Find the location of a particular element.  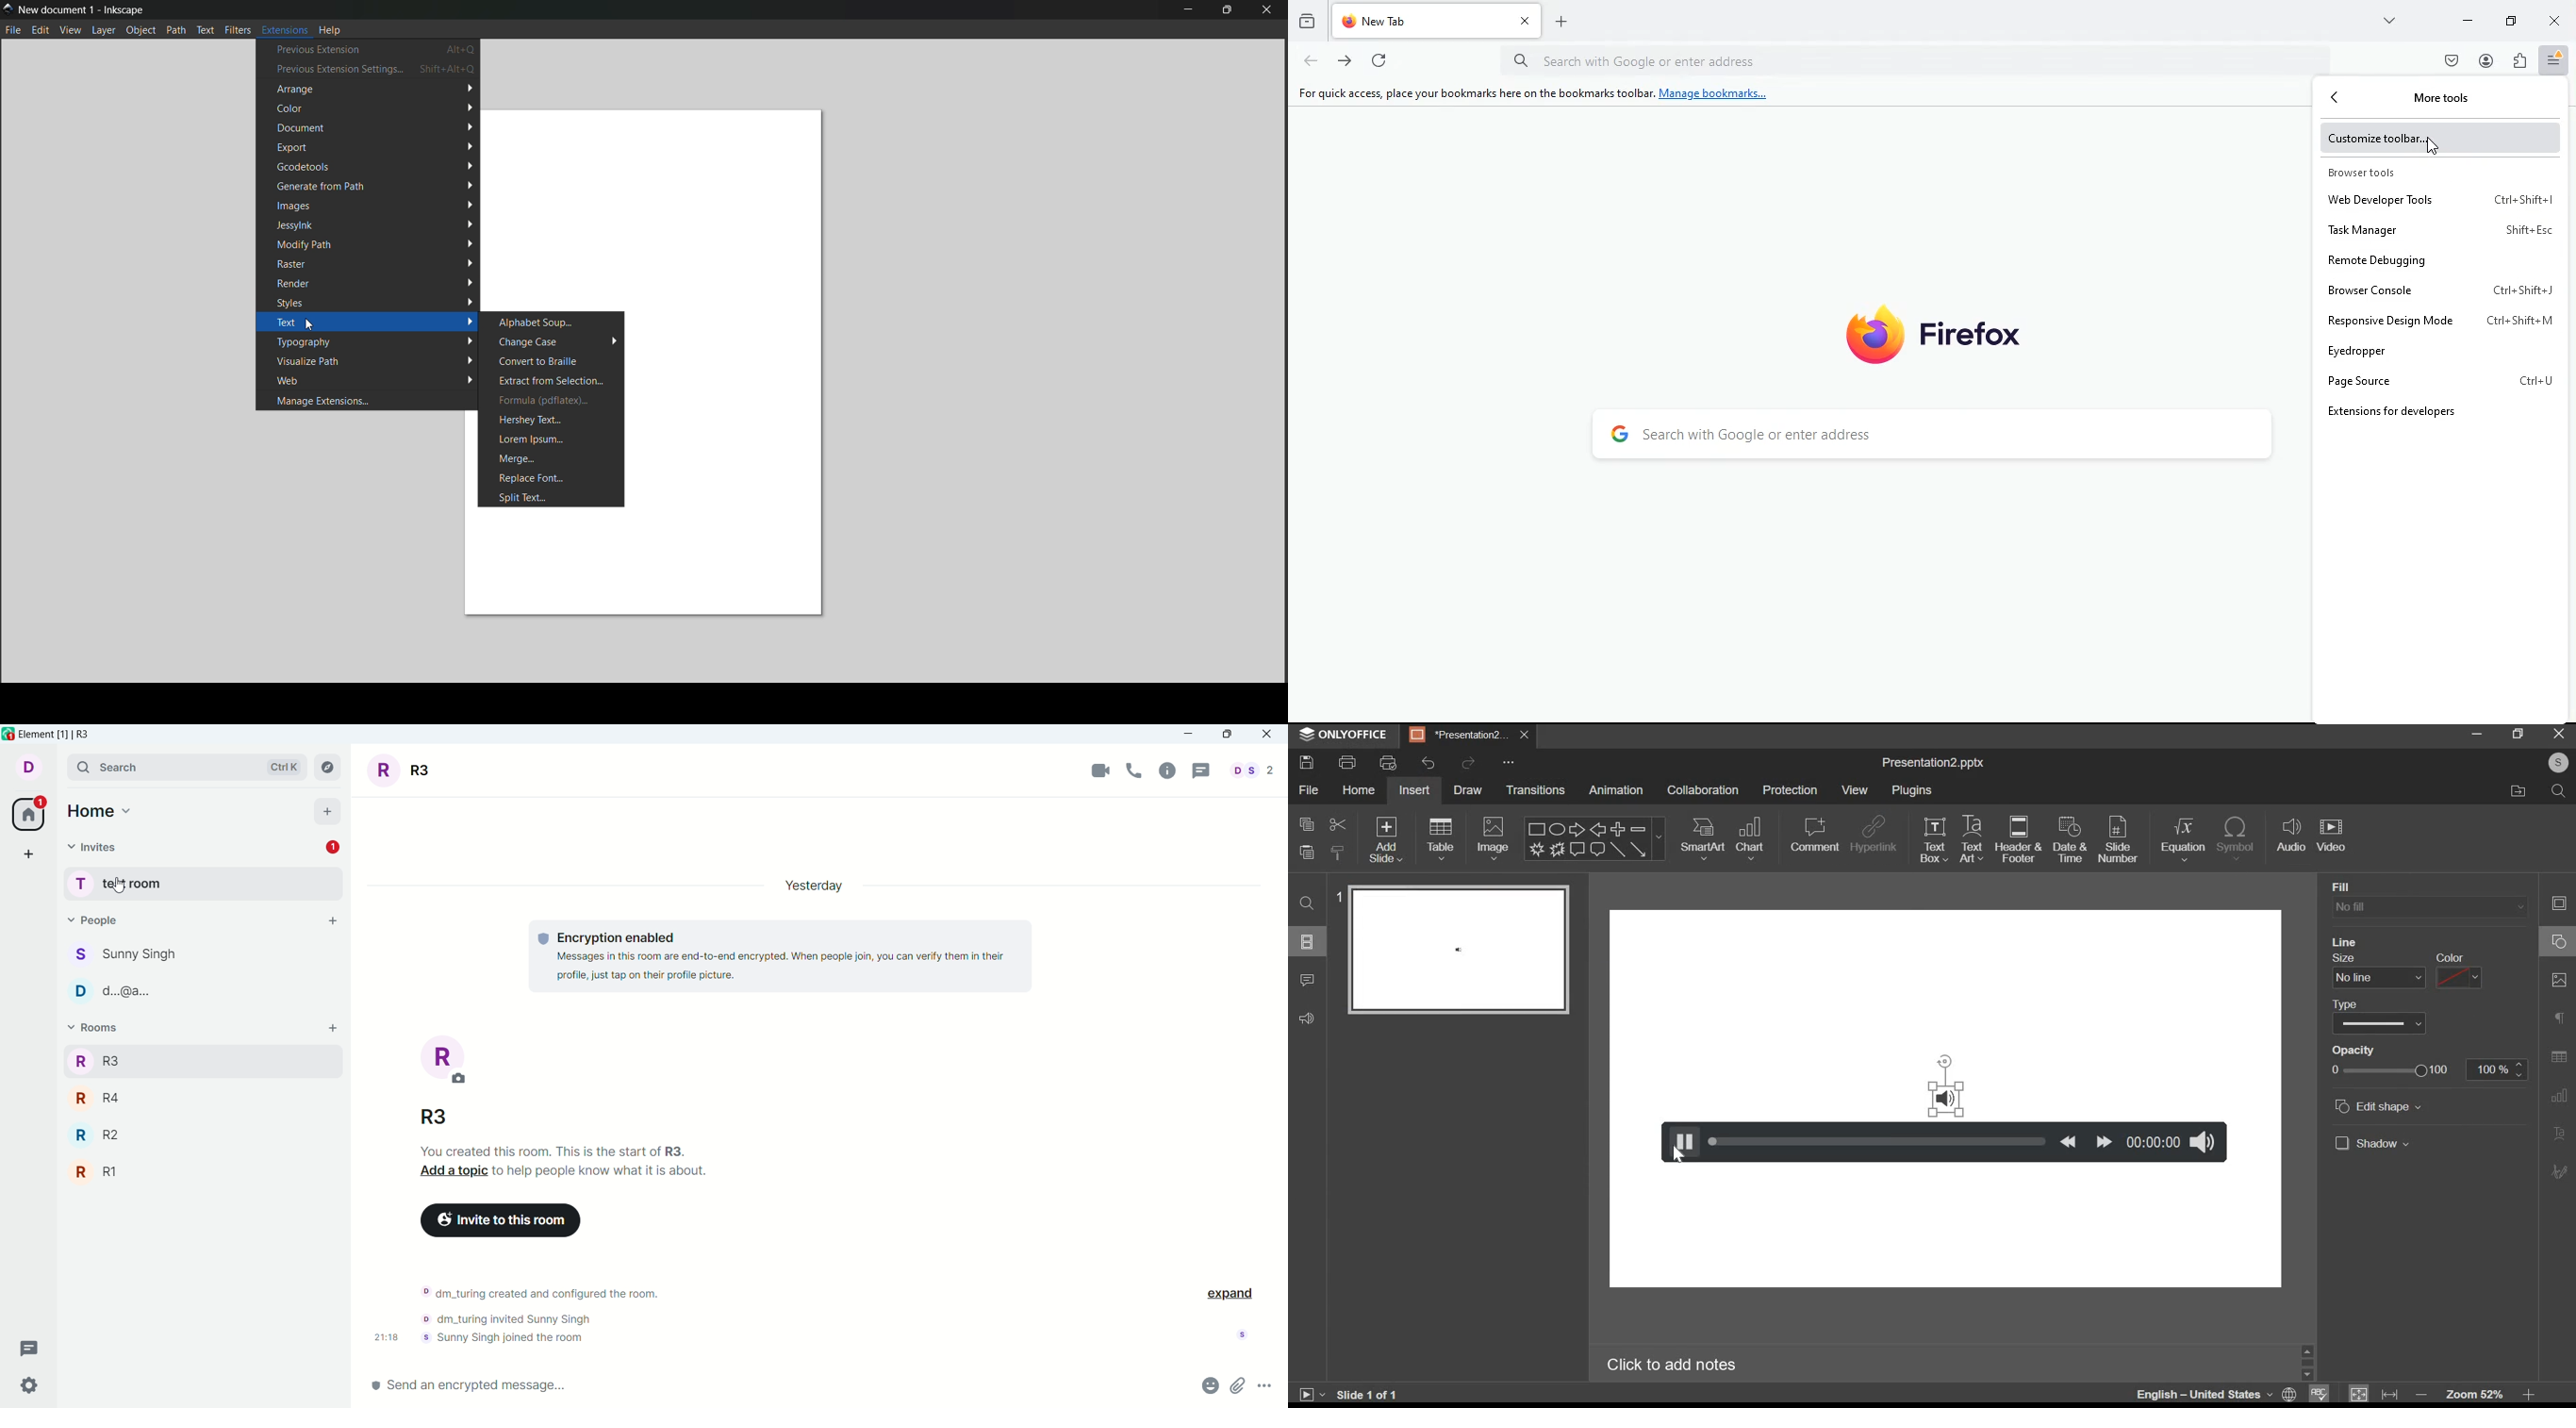

transitions is located at coordinates (1537, 791).